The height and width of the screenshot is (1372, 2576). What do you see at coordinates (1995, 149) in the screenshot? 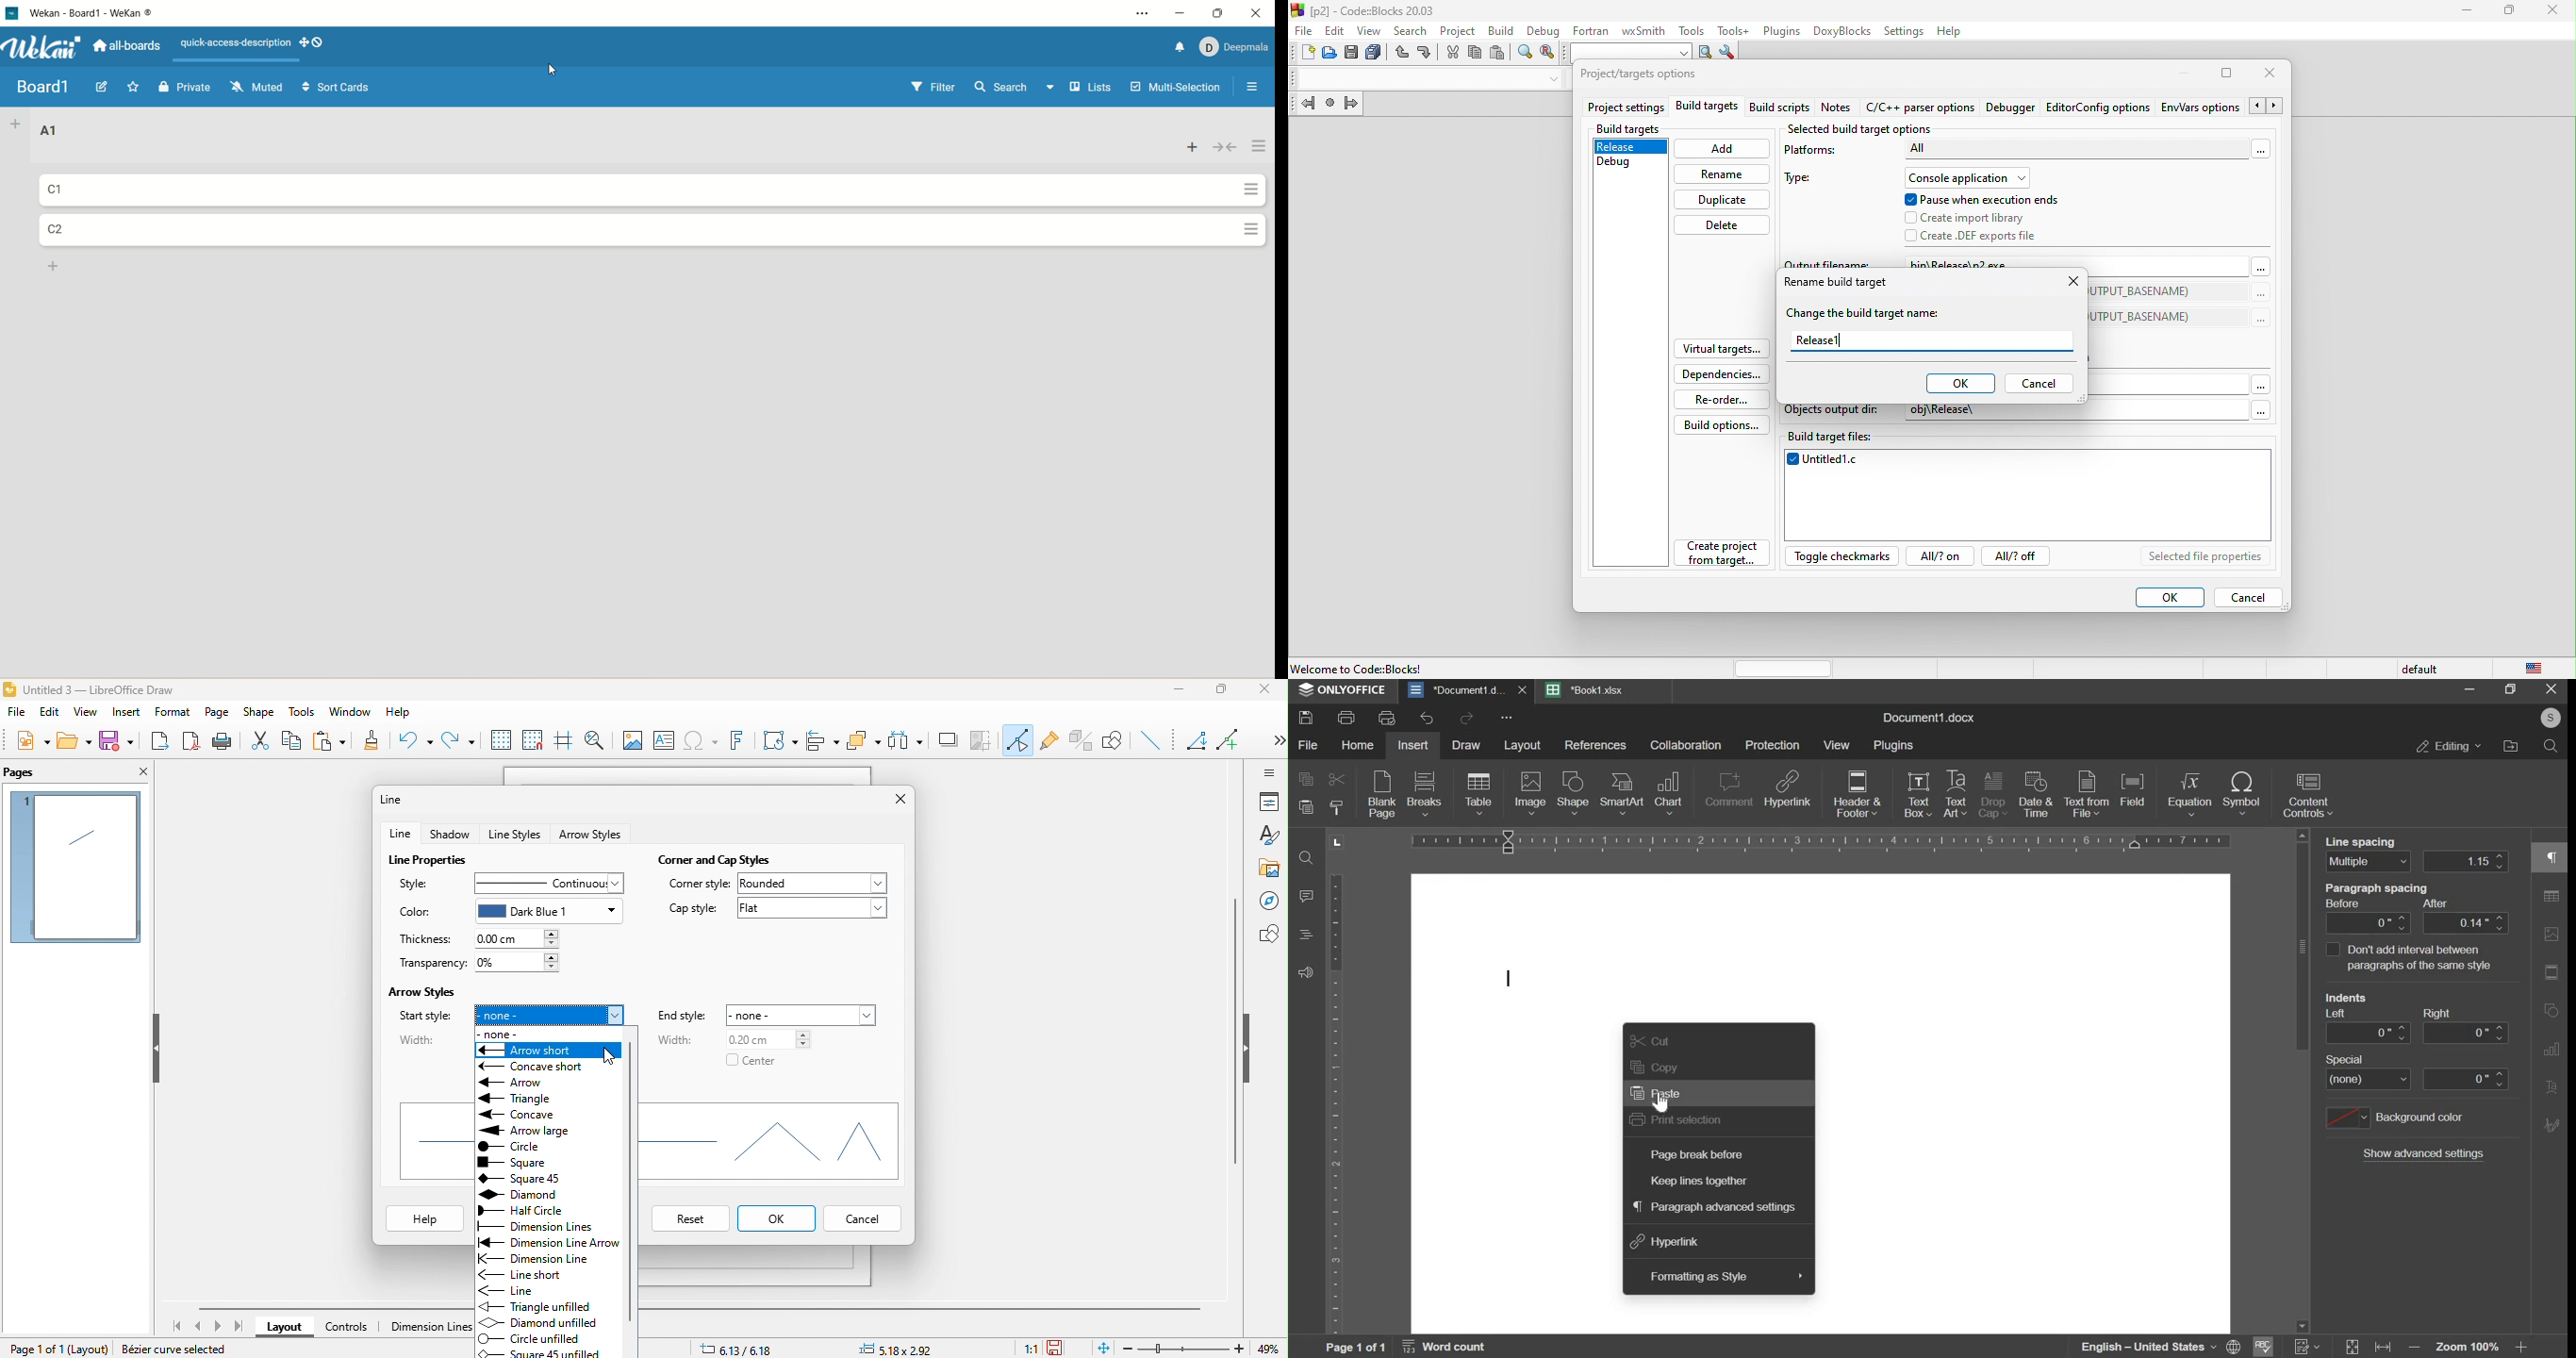
I see `ALL` at bounding box center [1995, 149].